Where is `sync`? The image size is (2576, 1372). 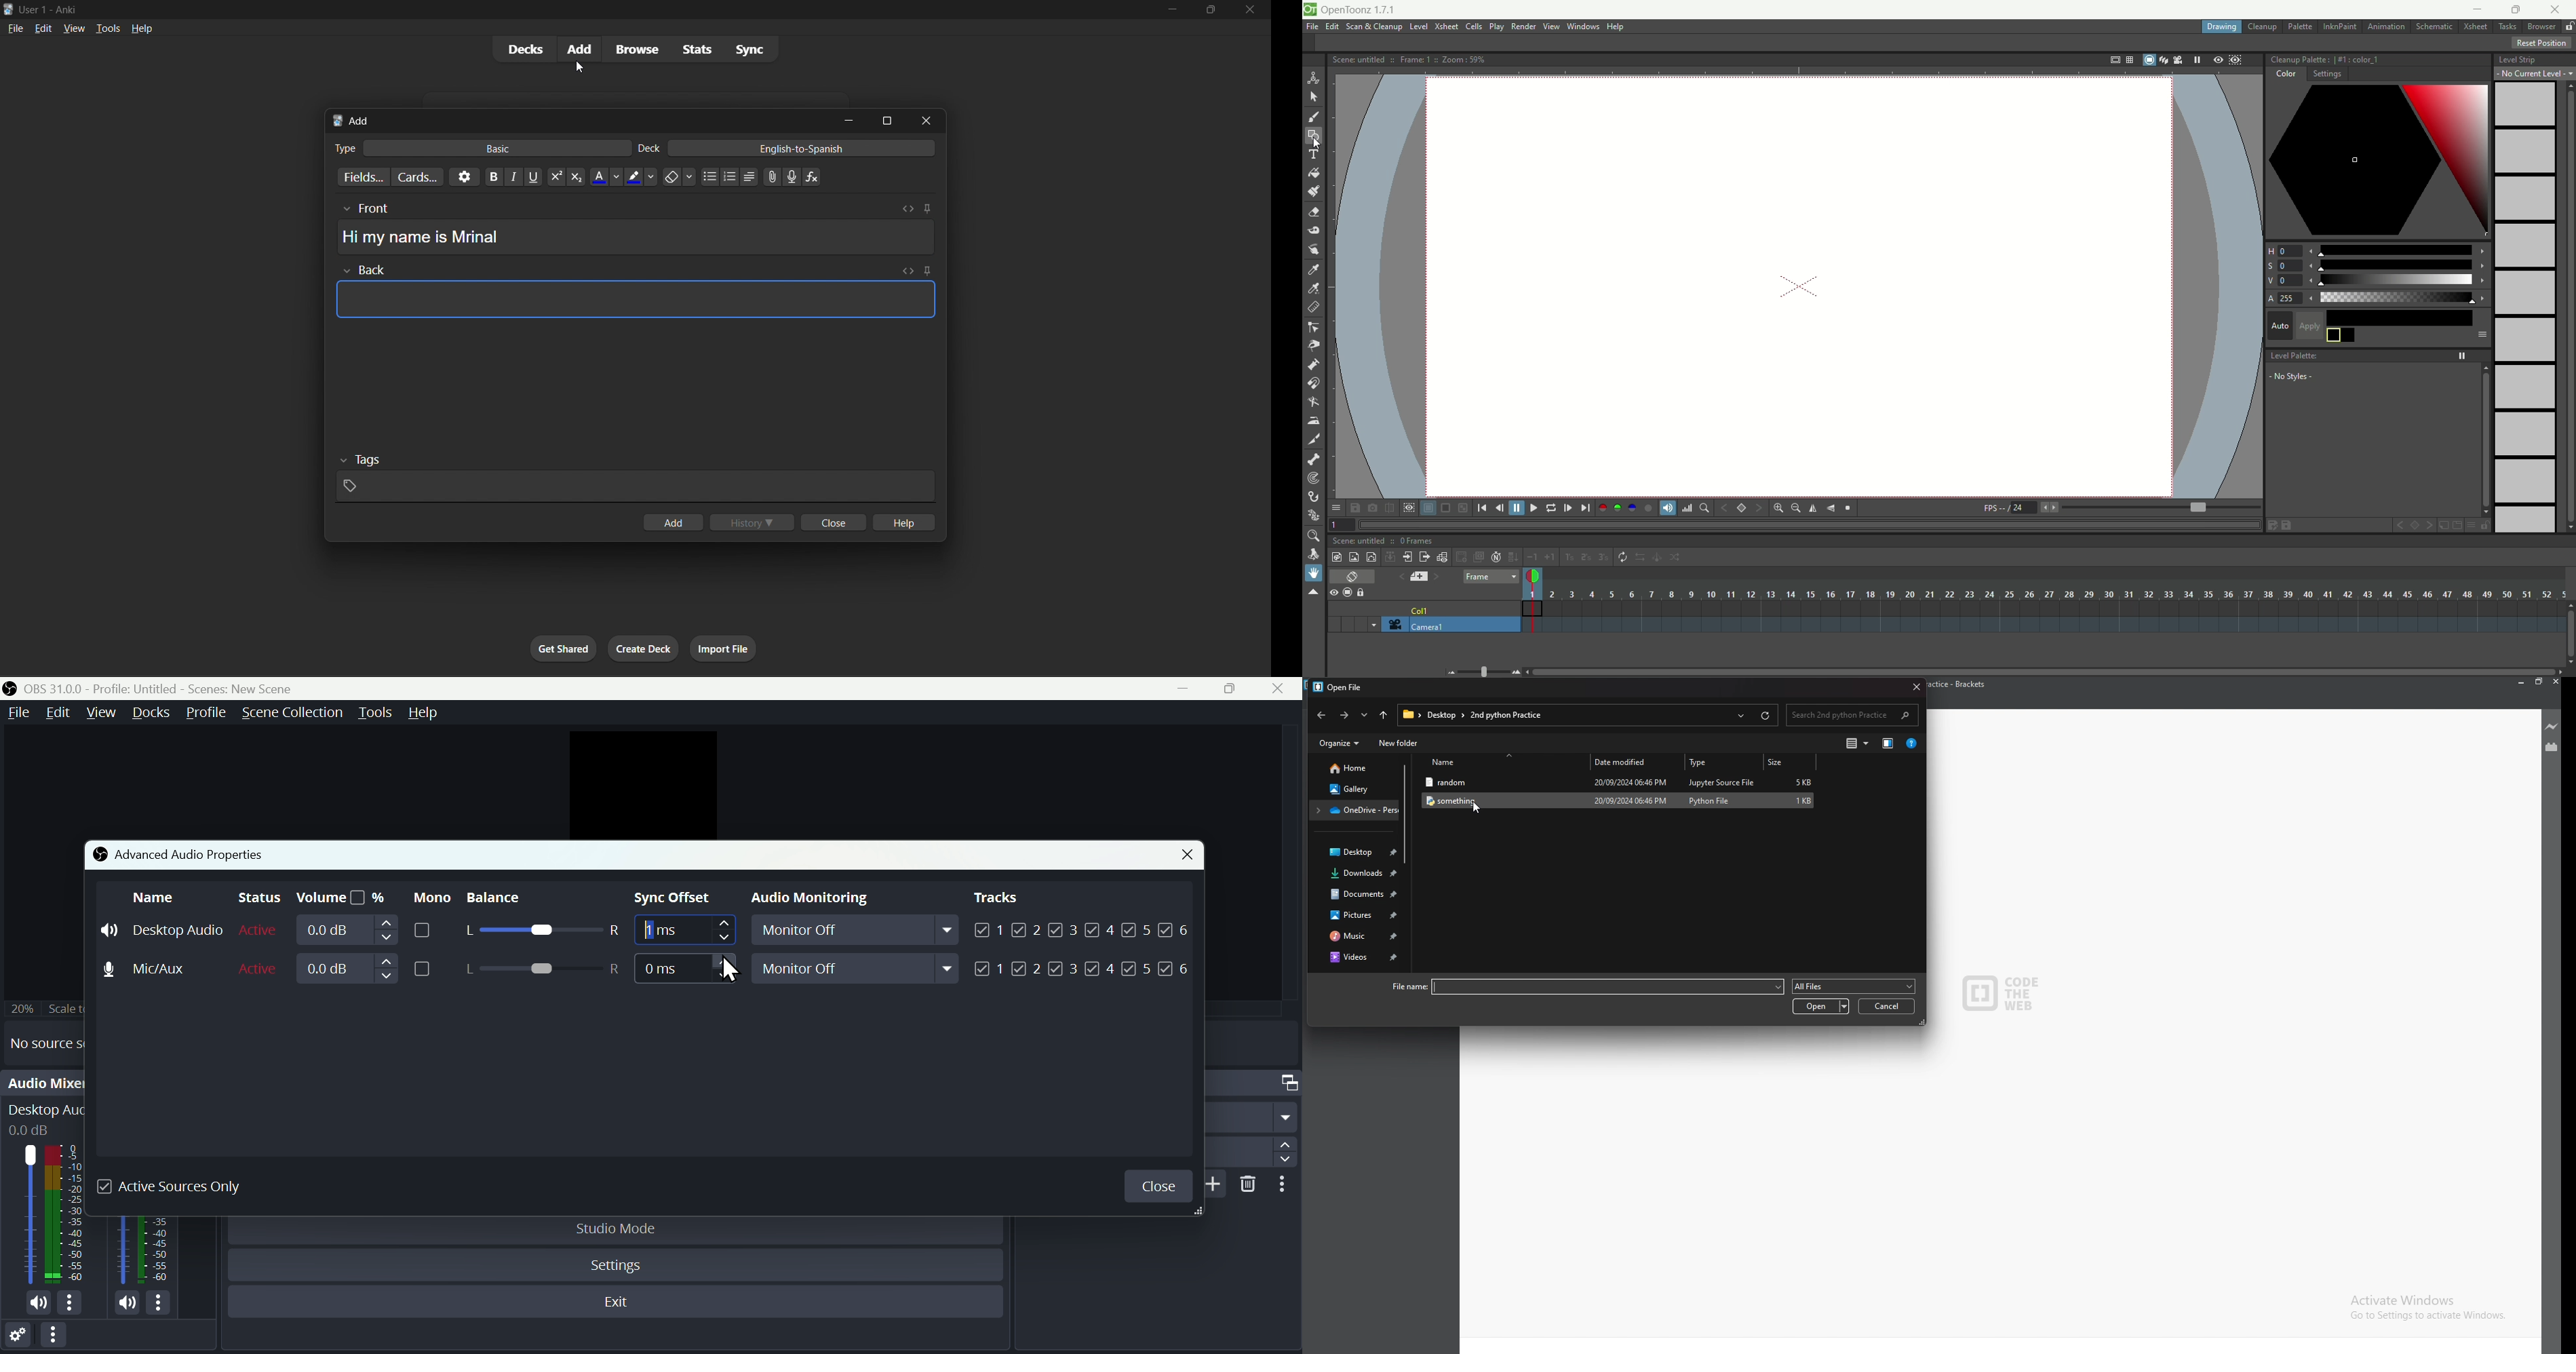 sync is located at coordinates (748, 47).